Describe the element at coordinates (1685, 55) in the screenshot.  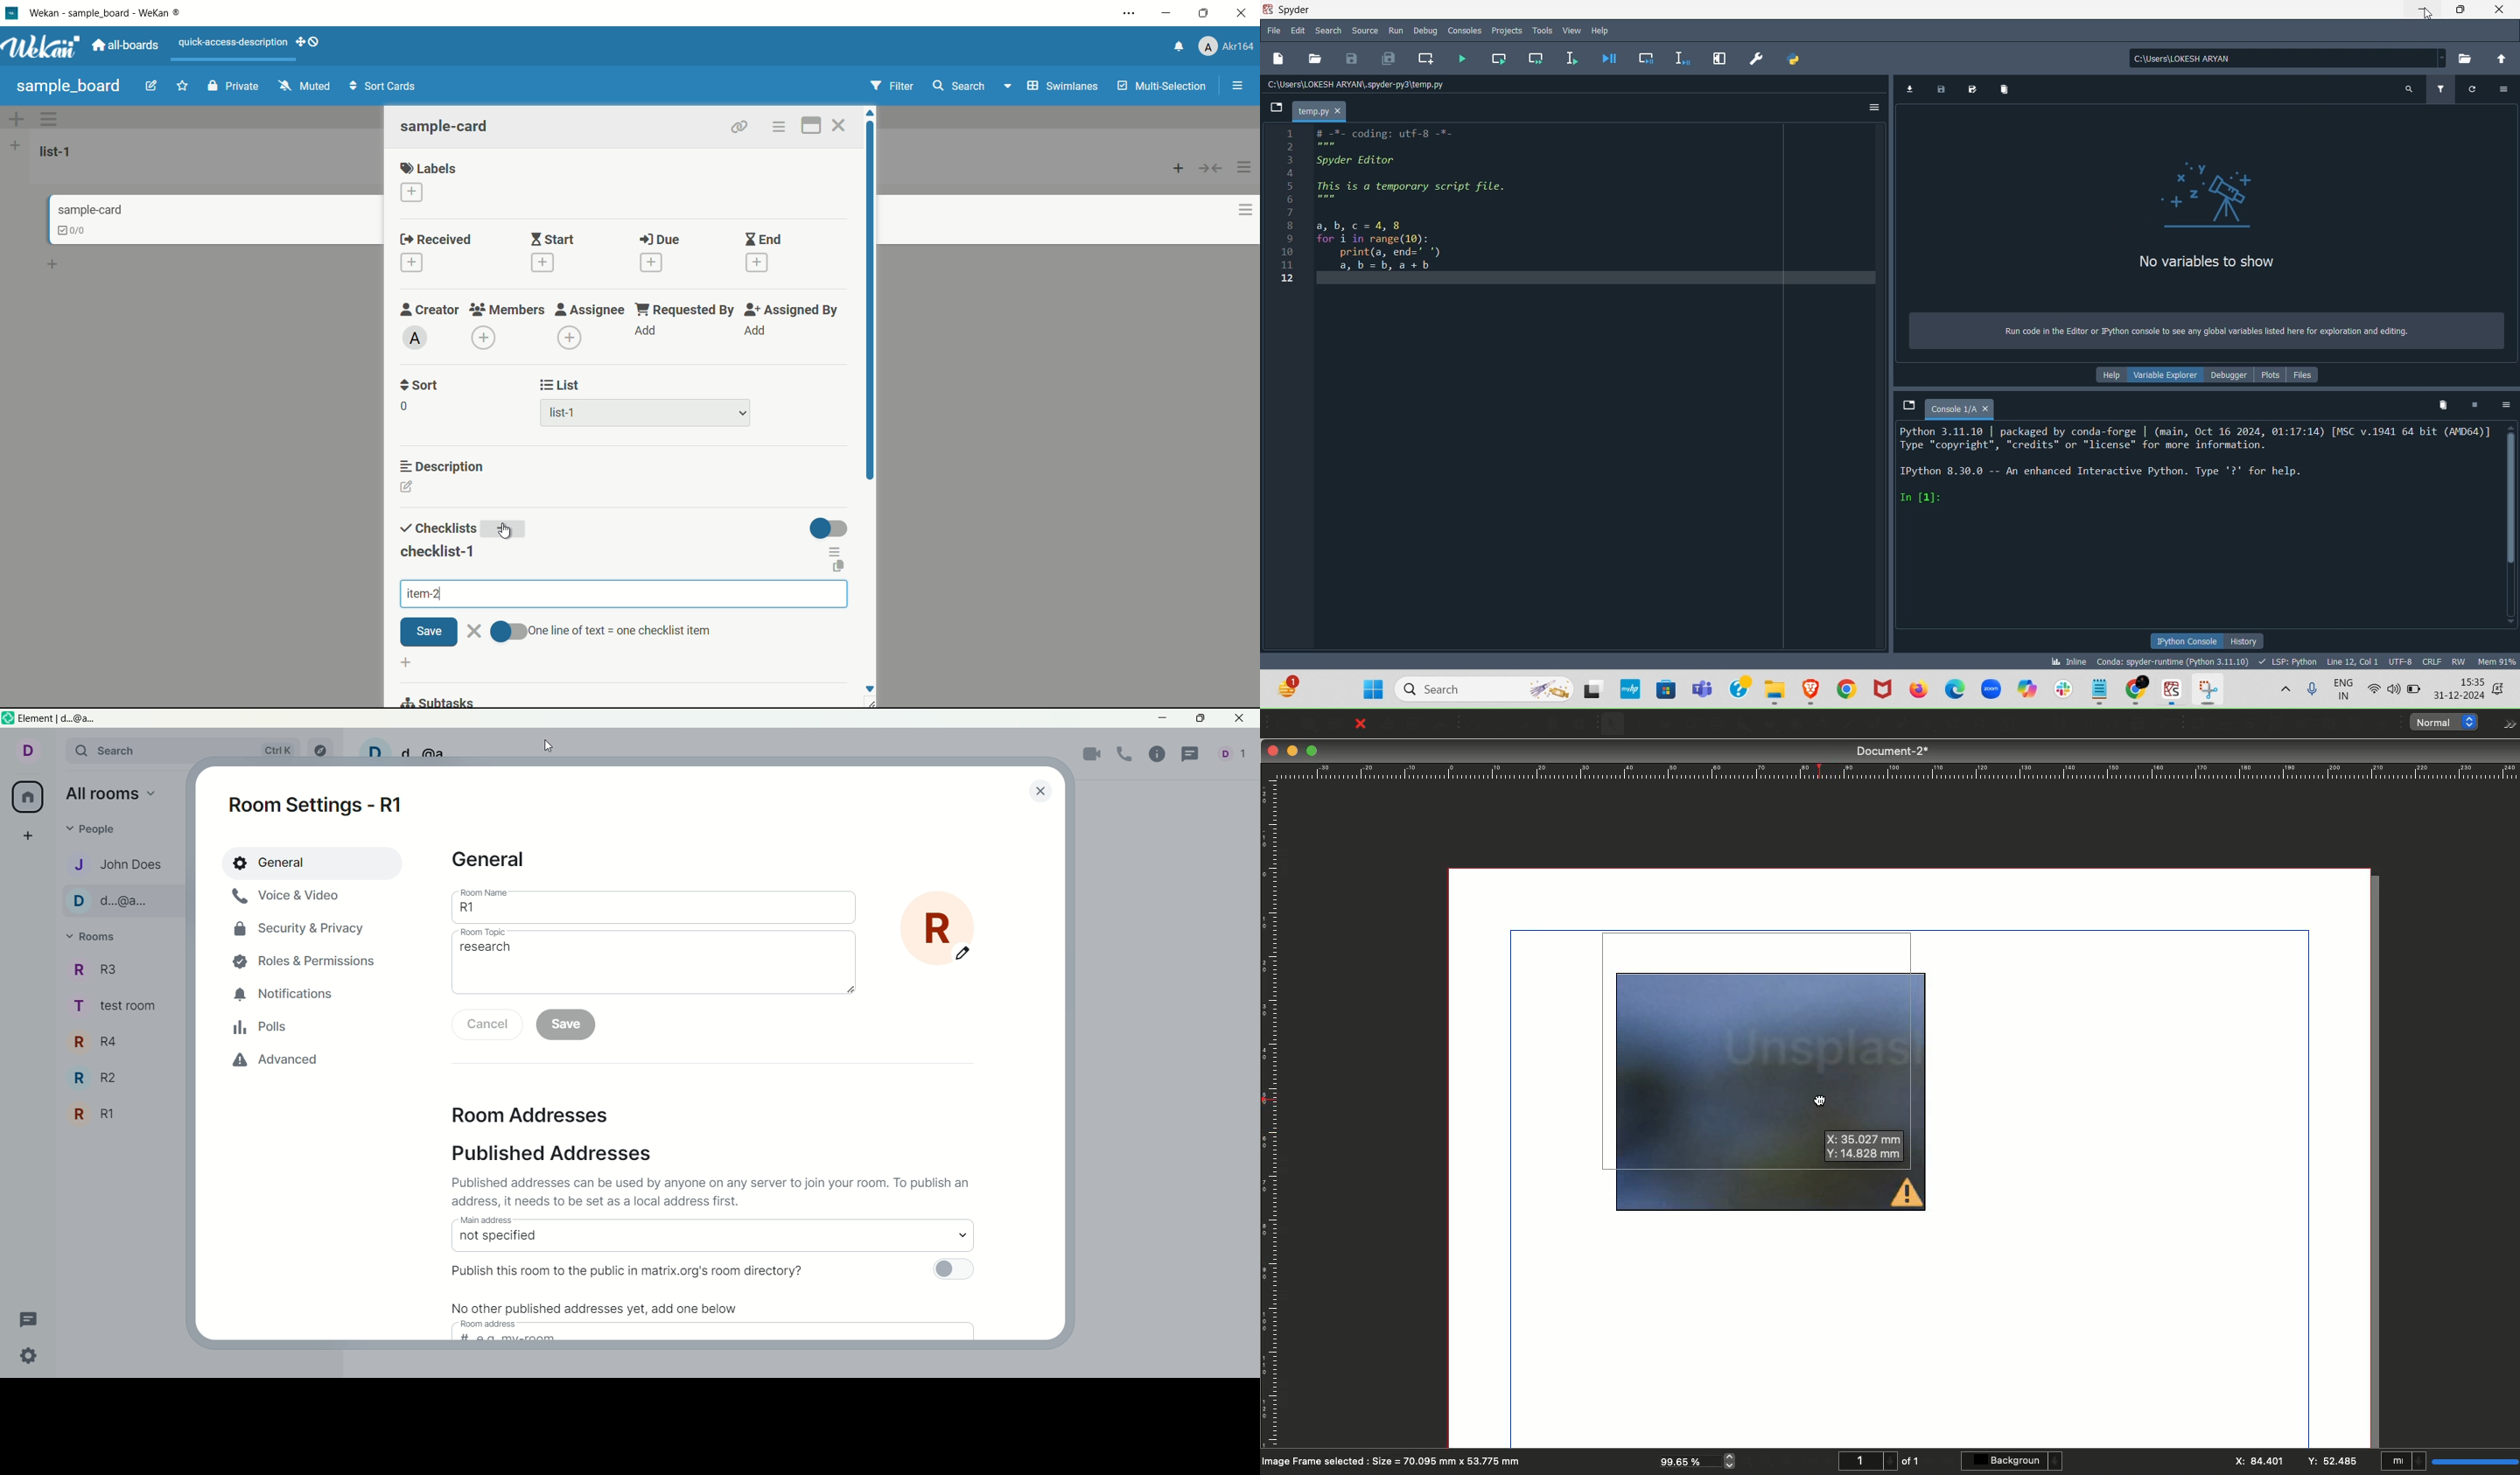
I see `Debug selection or current line` at that location.